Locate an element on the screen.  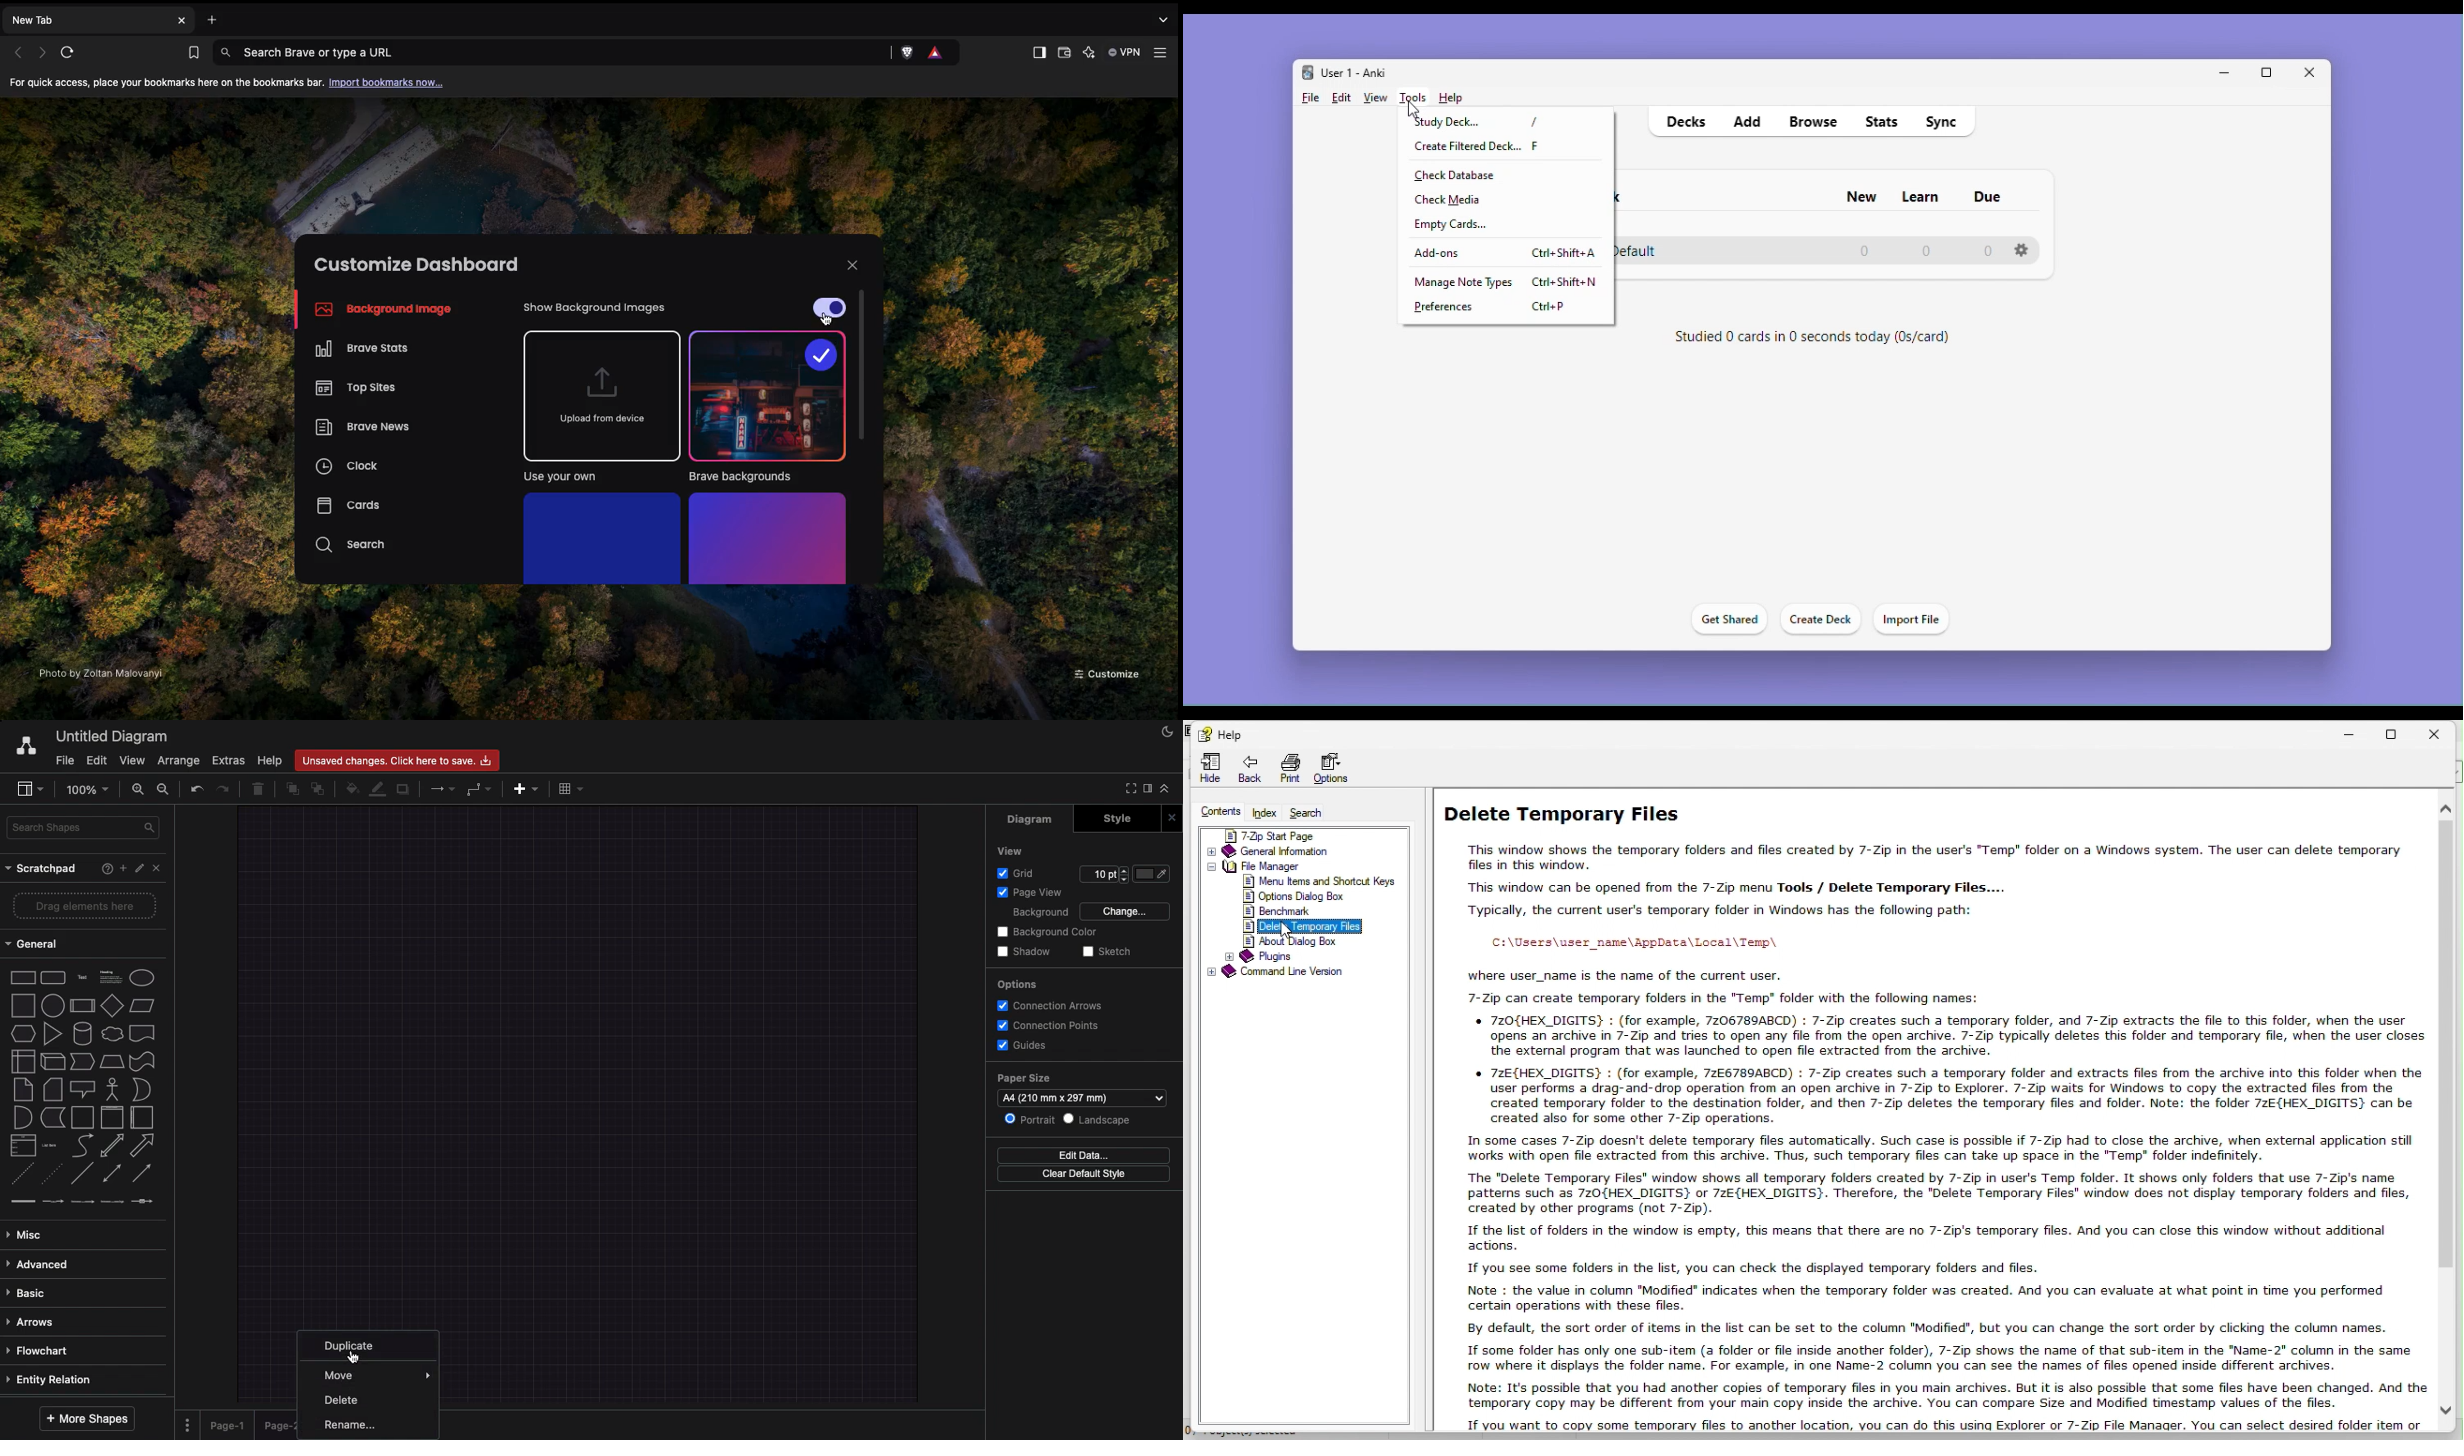
Brave backgrounds is located at coordinates (767, 397).